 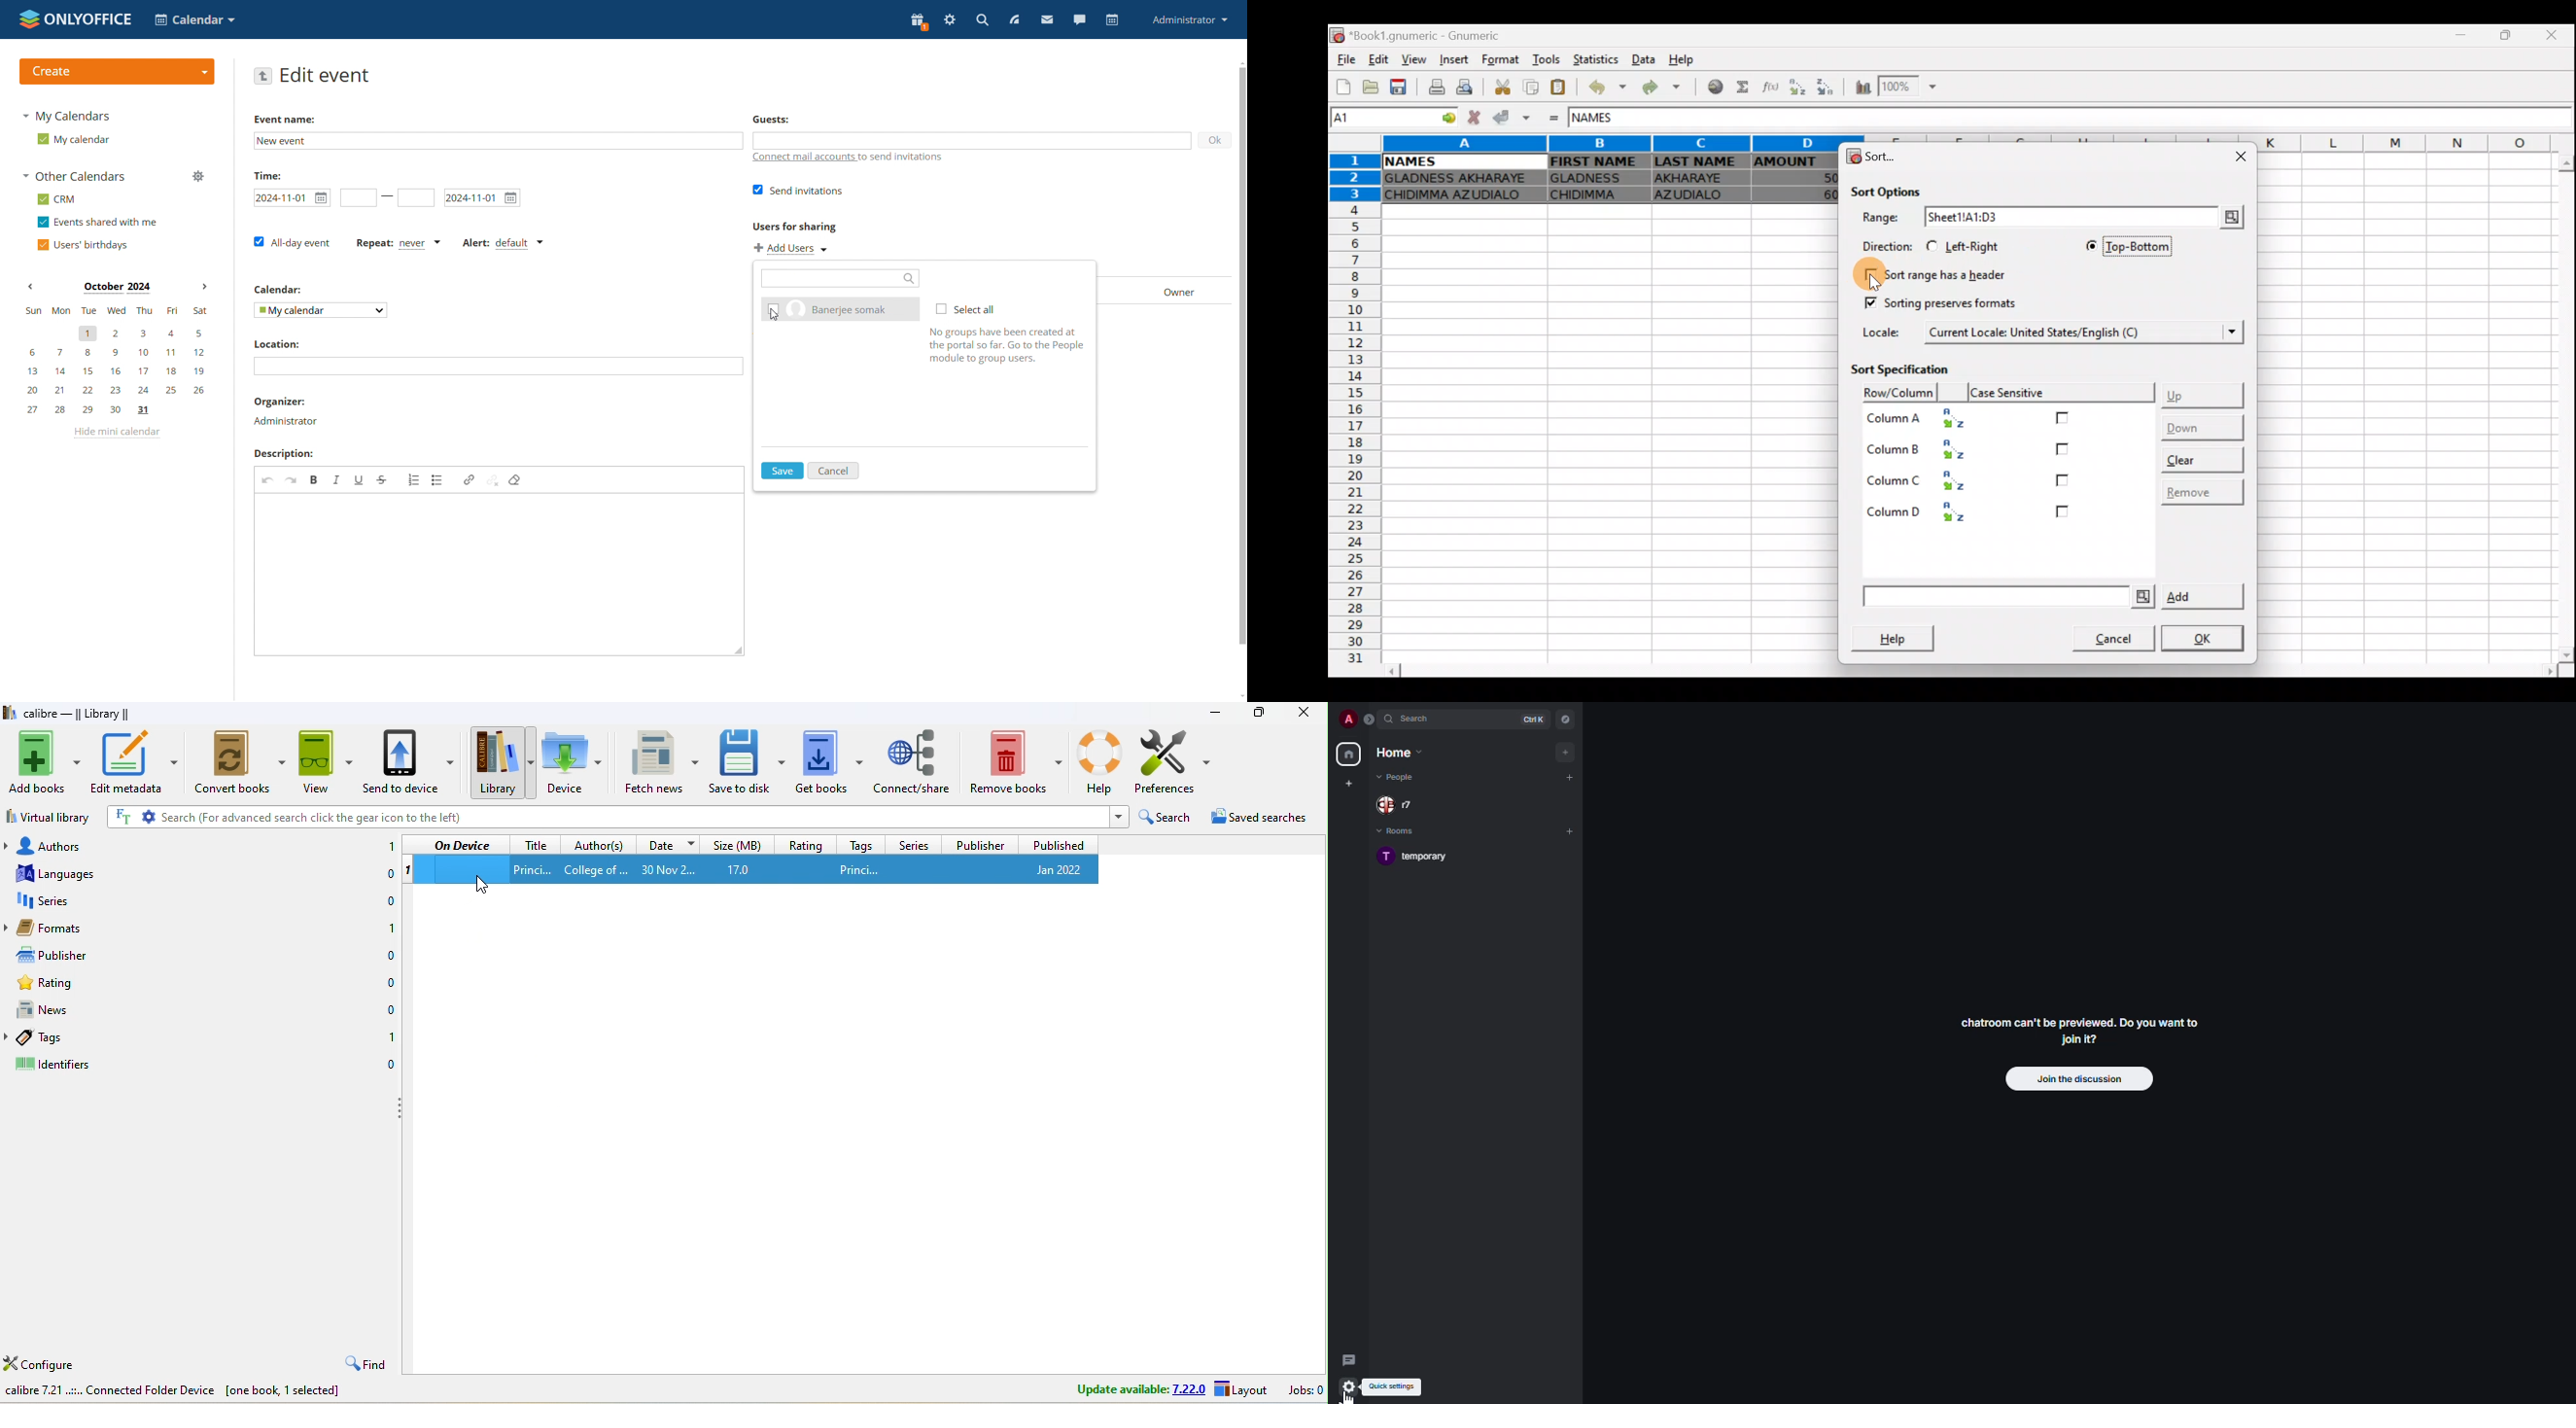 I want to click on resize, so click(x=1259, y=711).